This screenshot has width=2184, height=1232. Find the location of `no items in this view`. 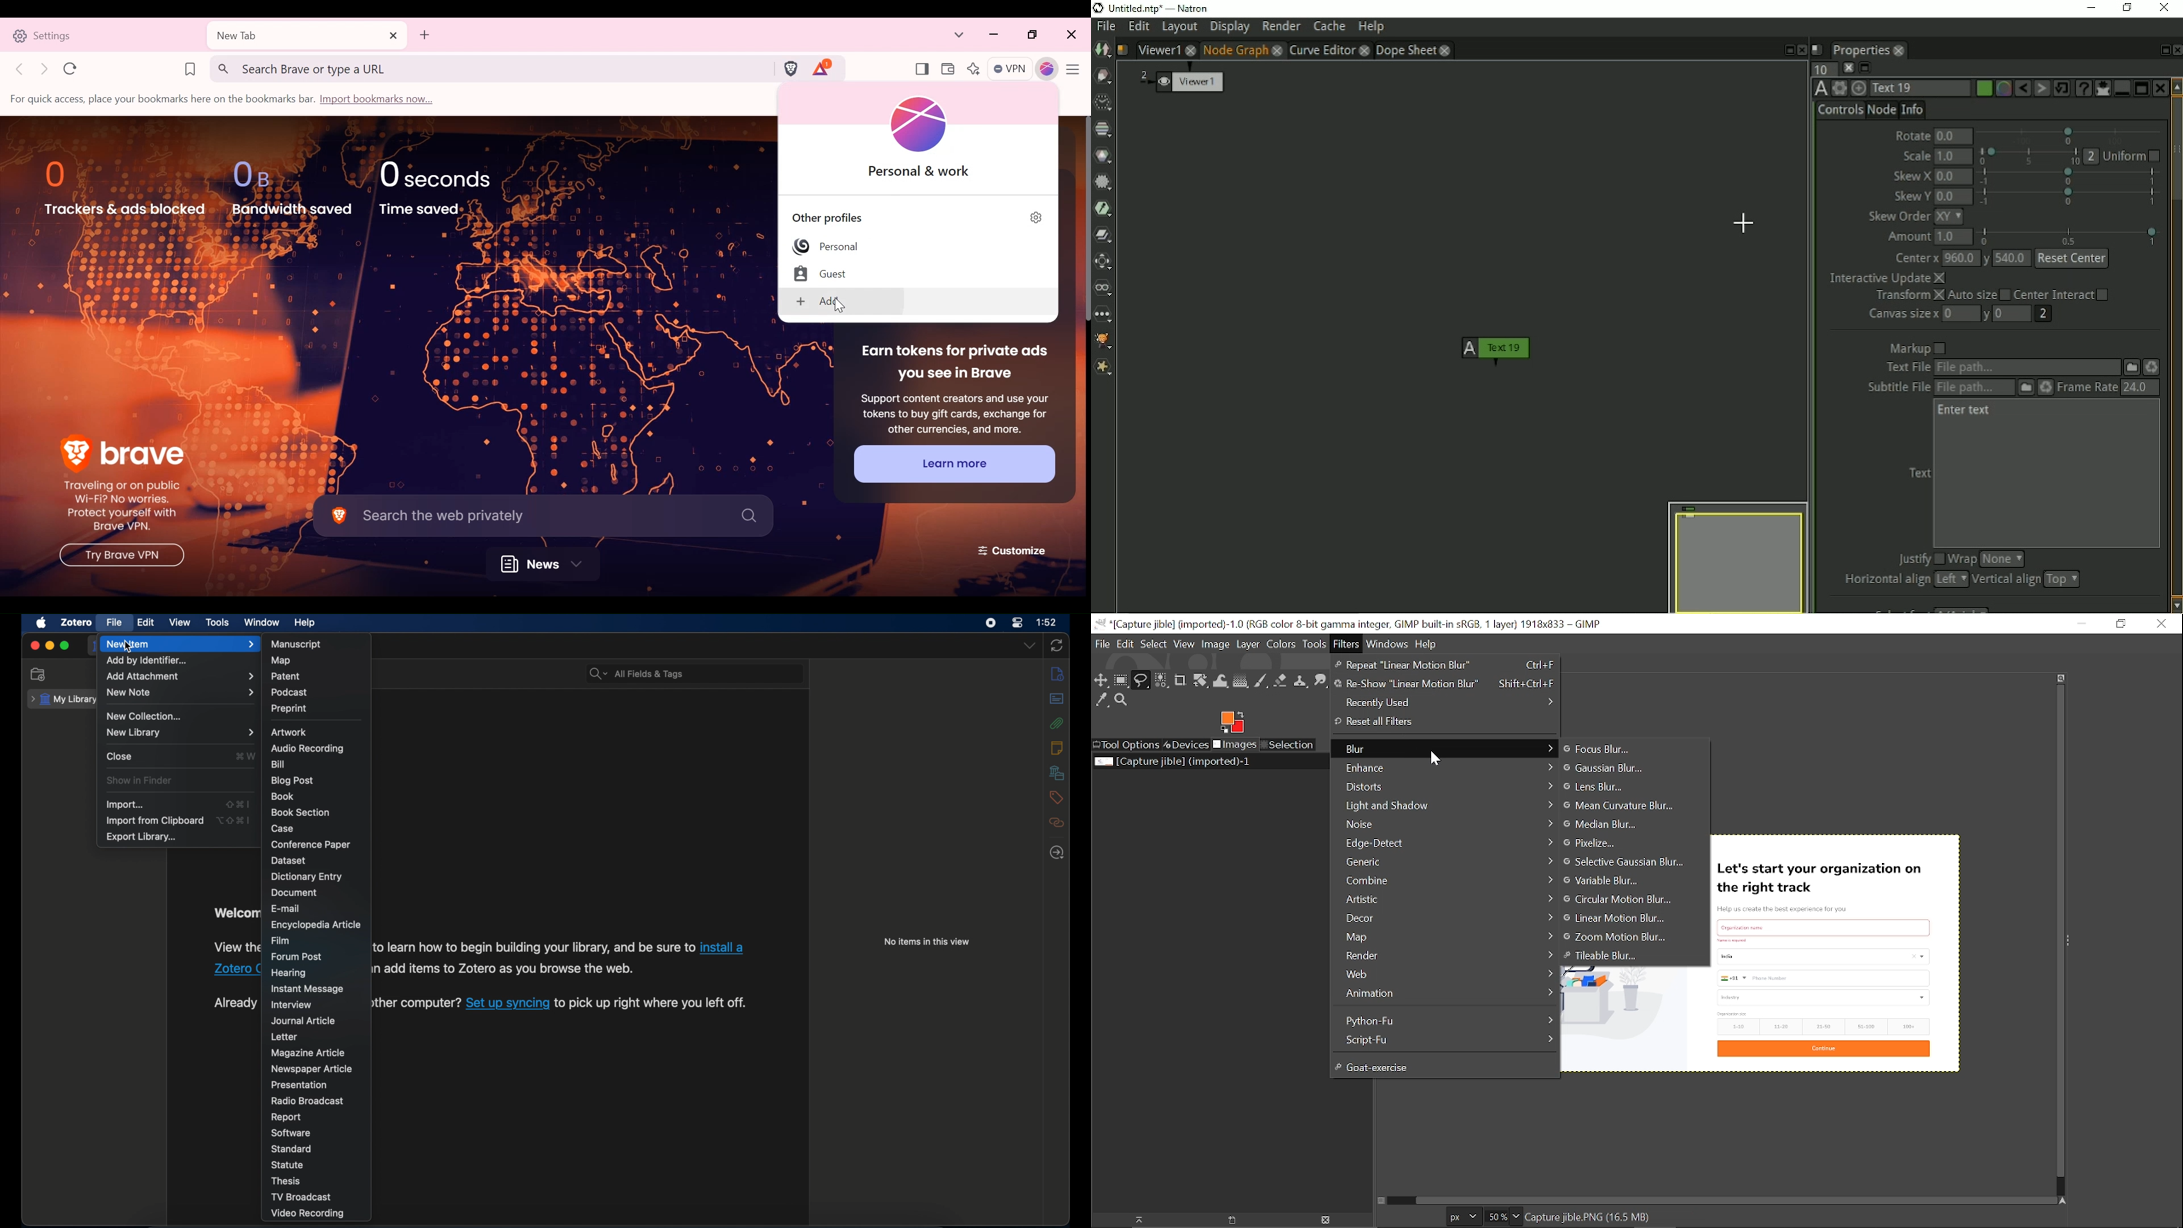

no items in this view is located at coordinates (927, 943).